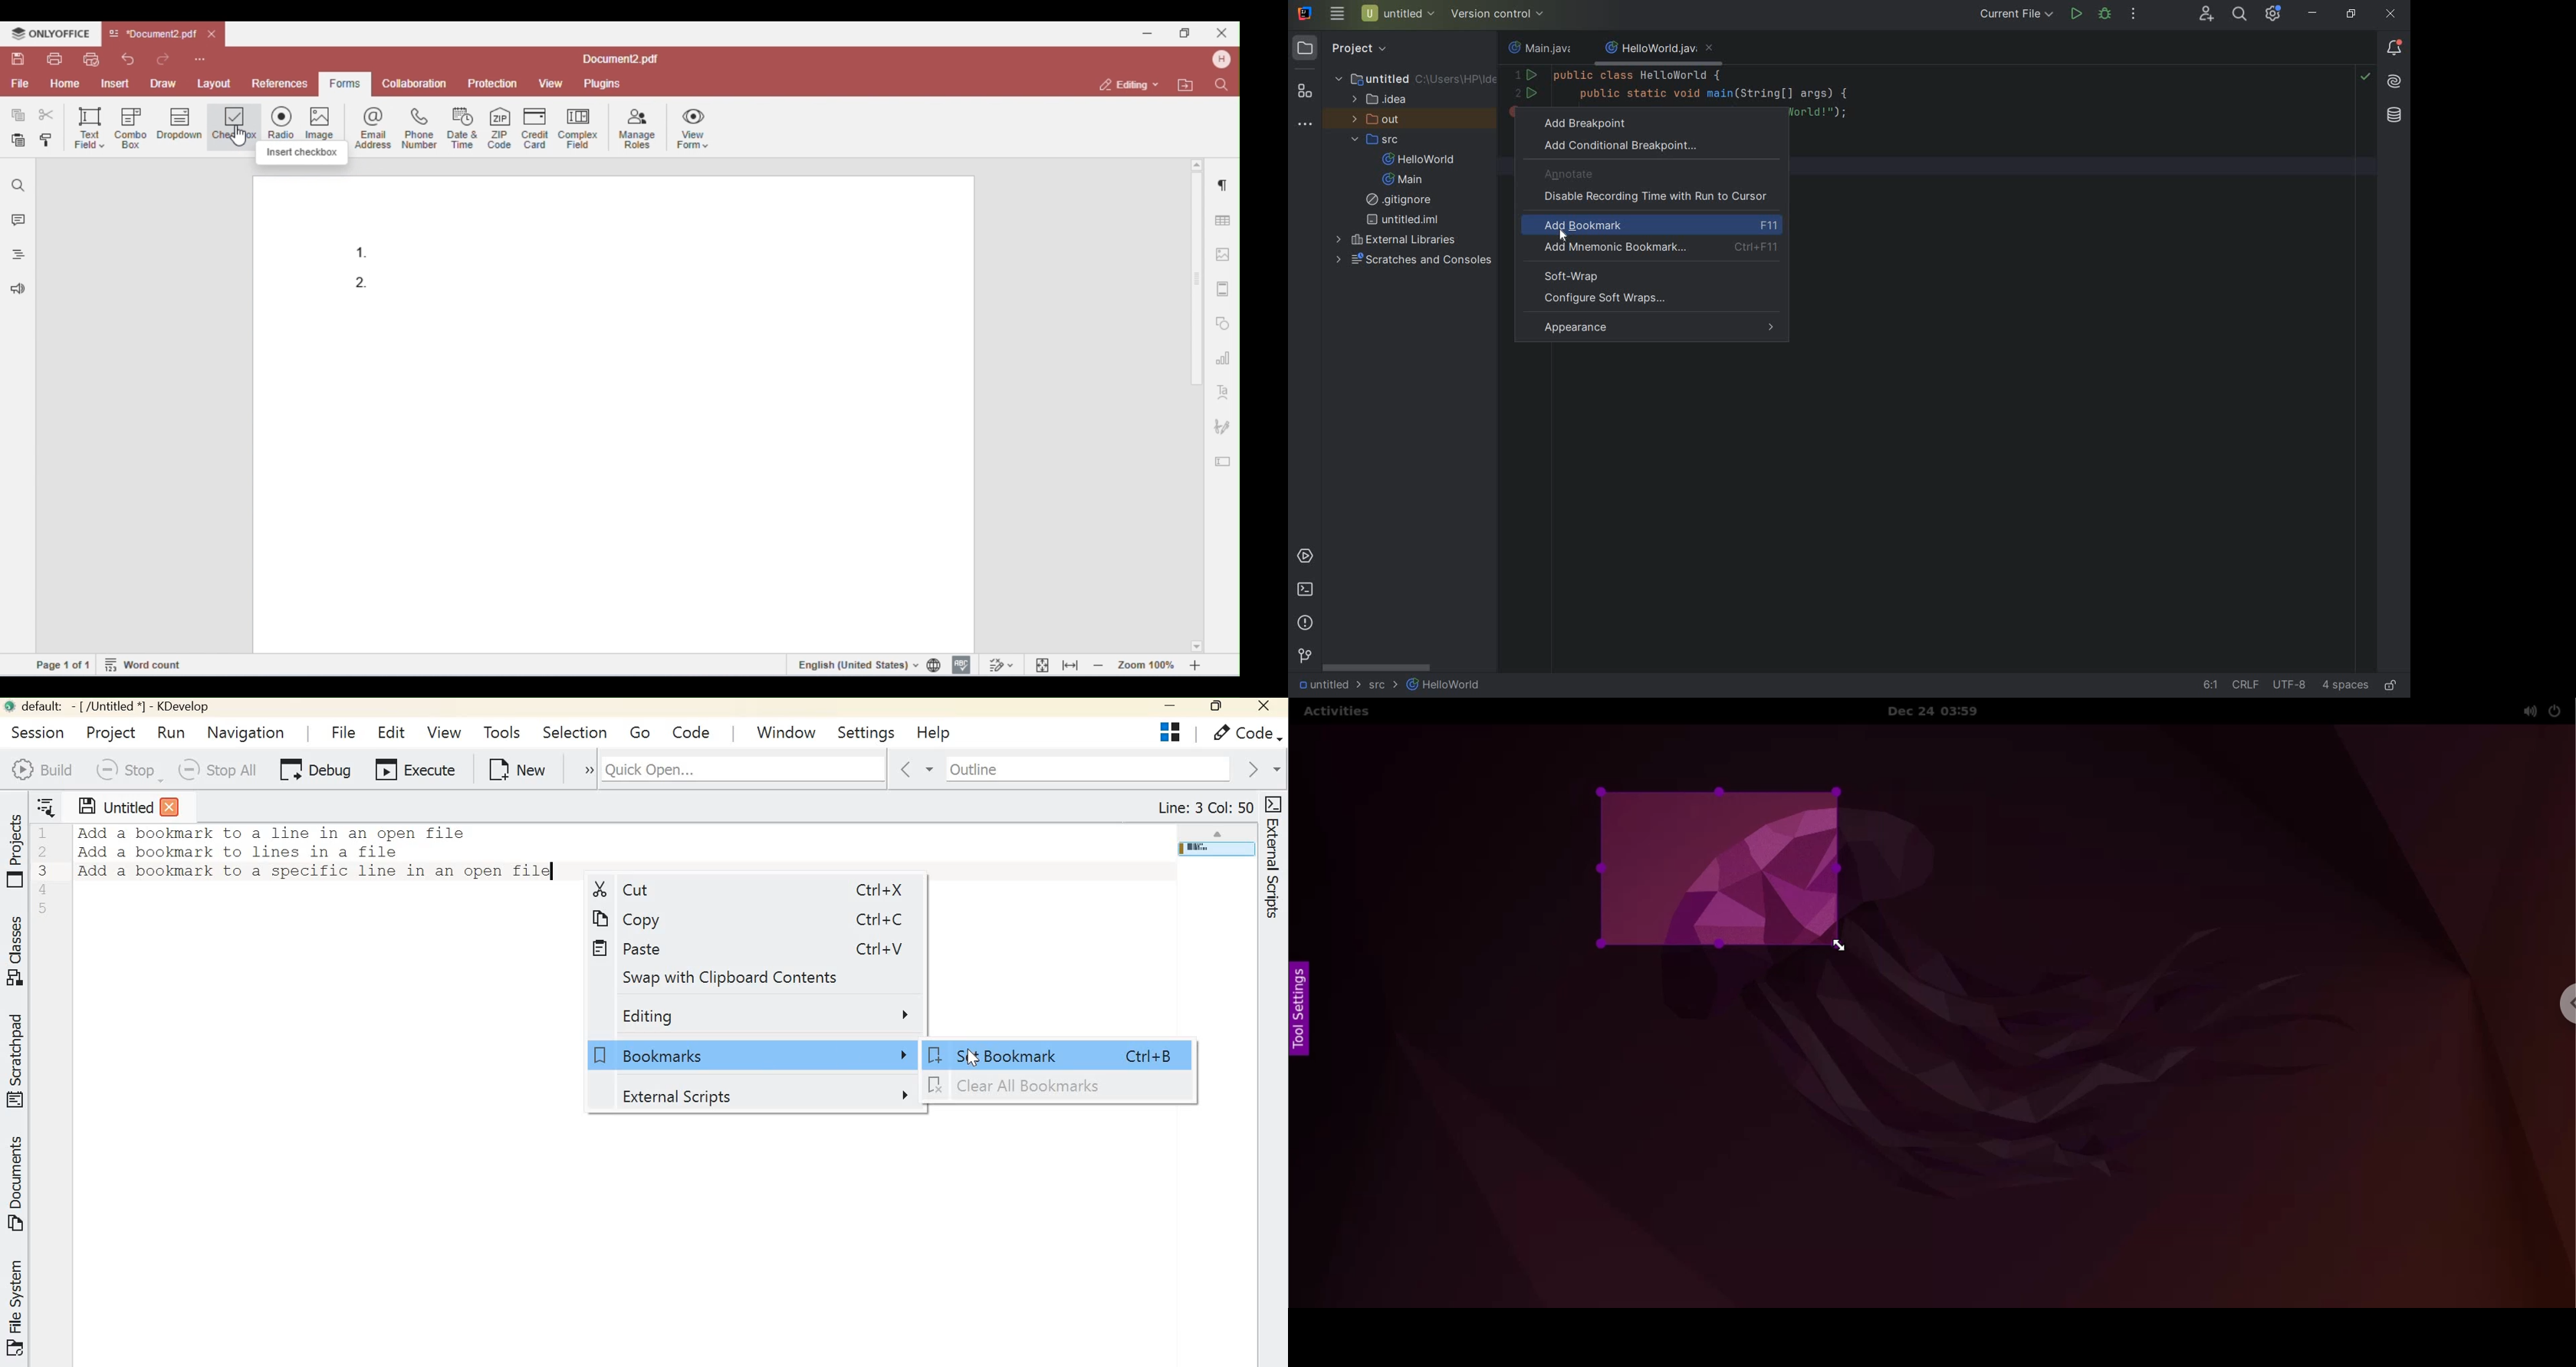  What do you see at coordinates (1621, 146) in the screenshot?
I see `add conditional breakpoint` at bounding box center [1621, 146].